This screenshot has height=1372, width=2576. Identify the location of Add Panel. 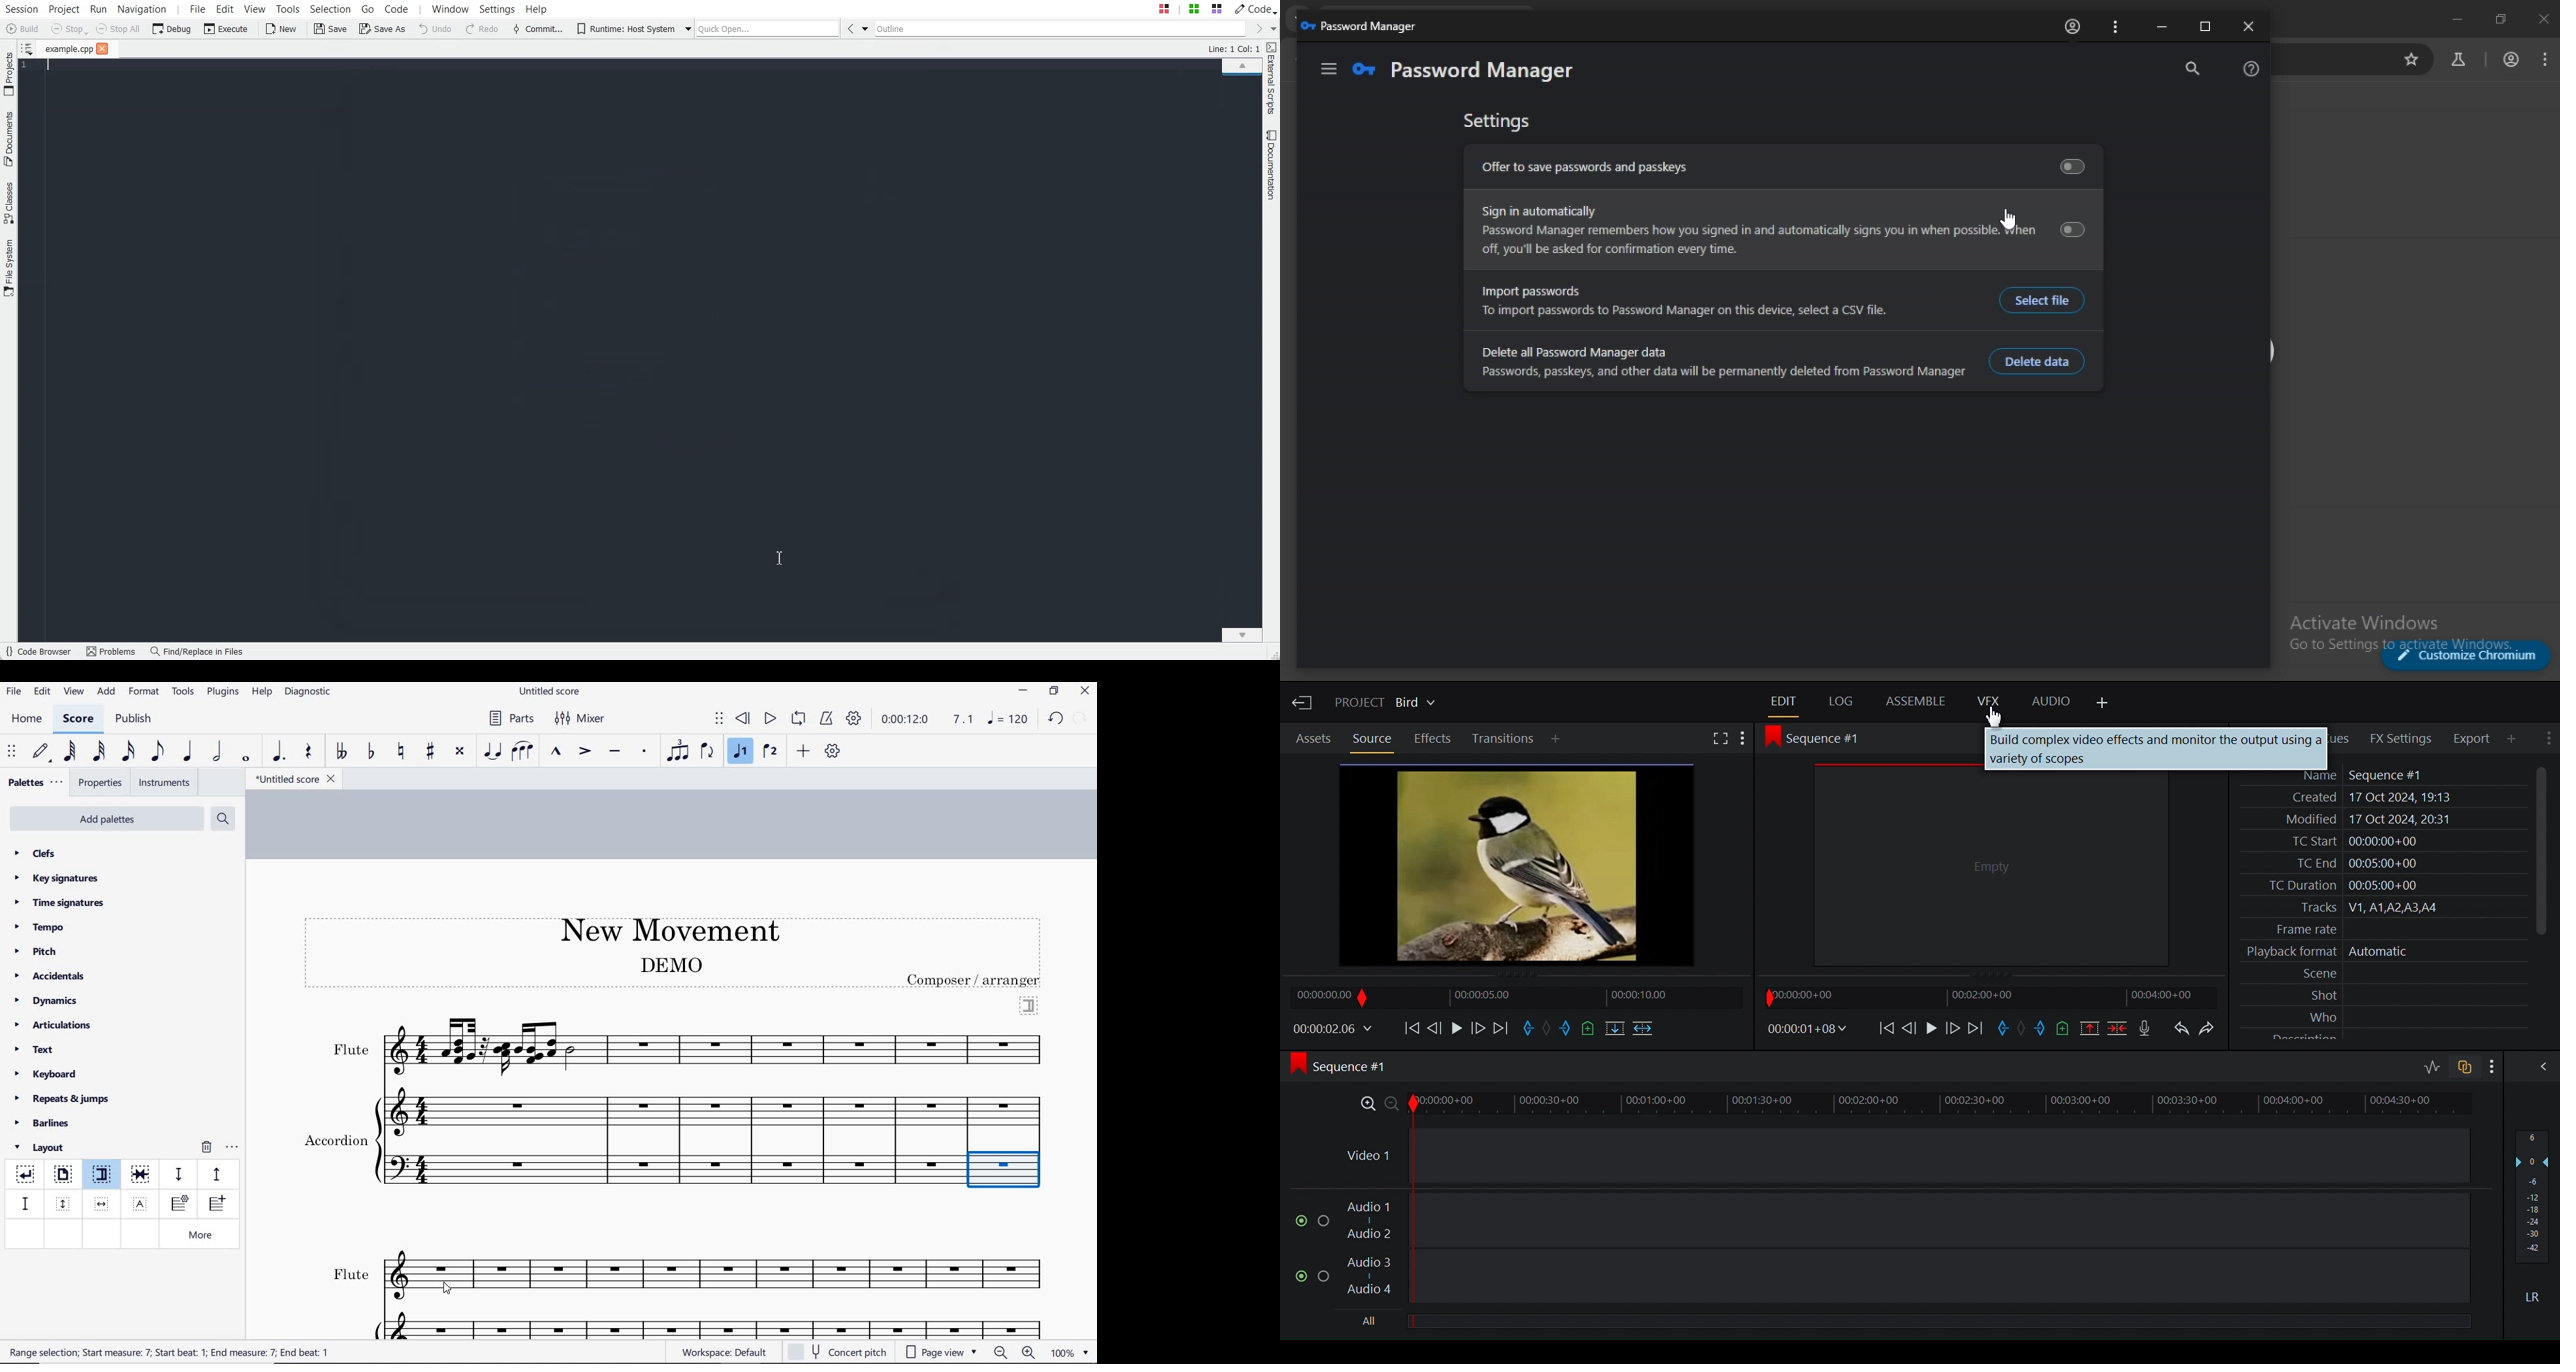
(2103, 703).